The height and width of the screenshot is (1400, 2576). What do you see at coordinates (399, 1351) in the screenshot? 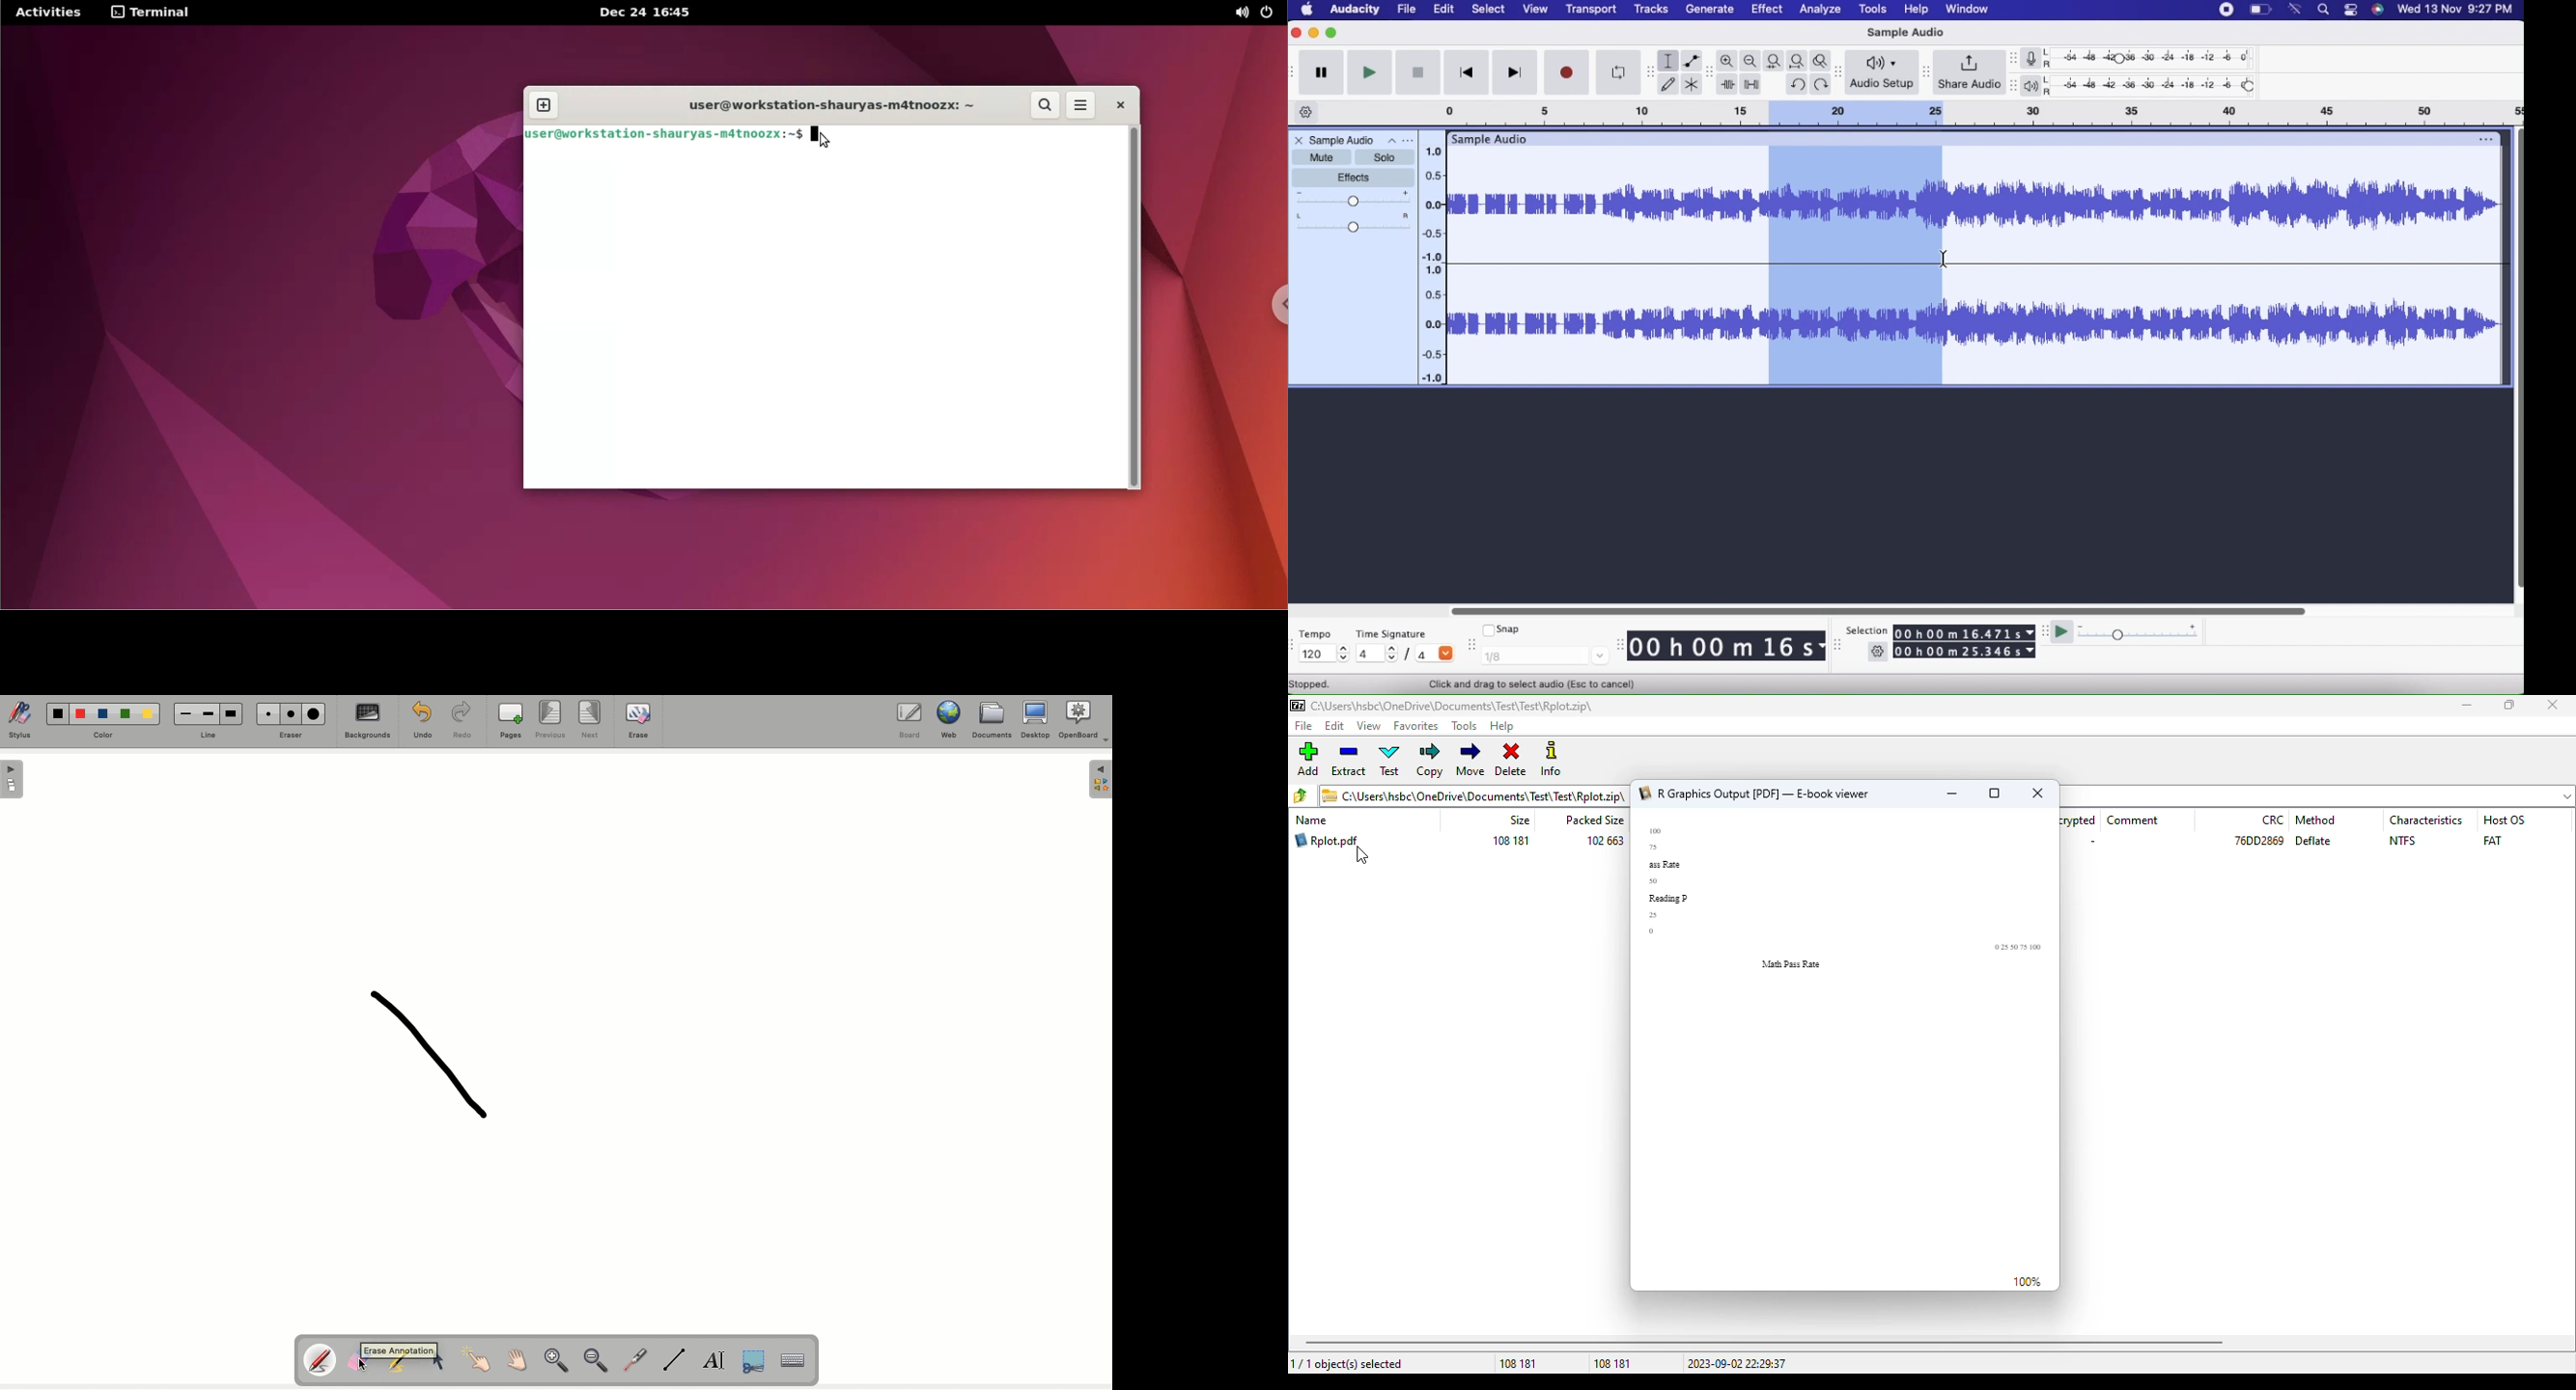
I see `tool tip` at bounding box center [399, 1351].